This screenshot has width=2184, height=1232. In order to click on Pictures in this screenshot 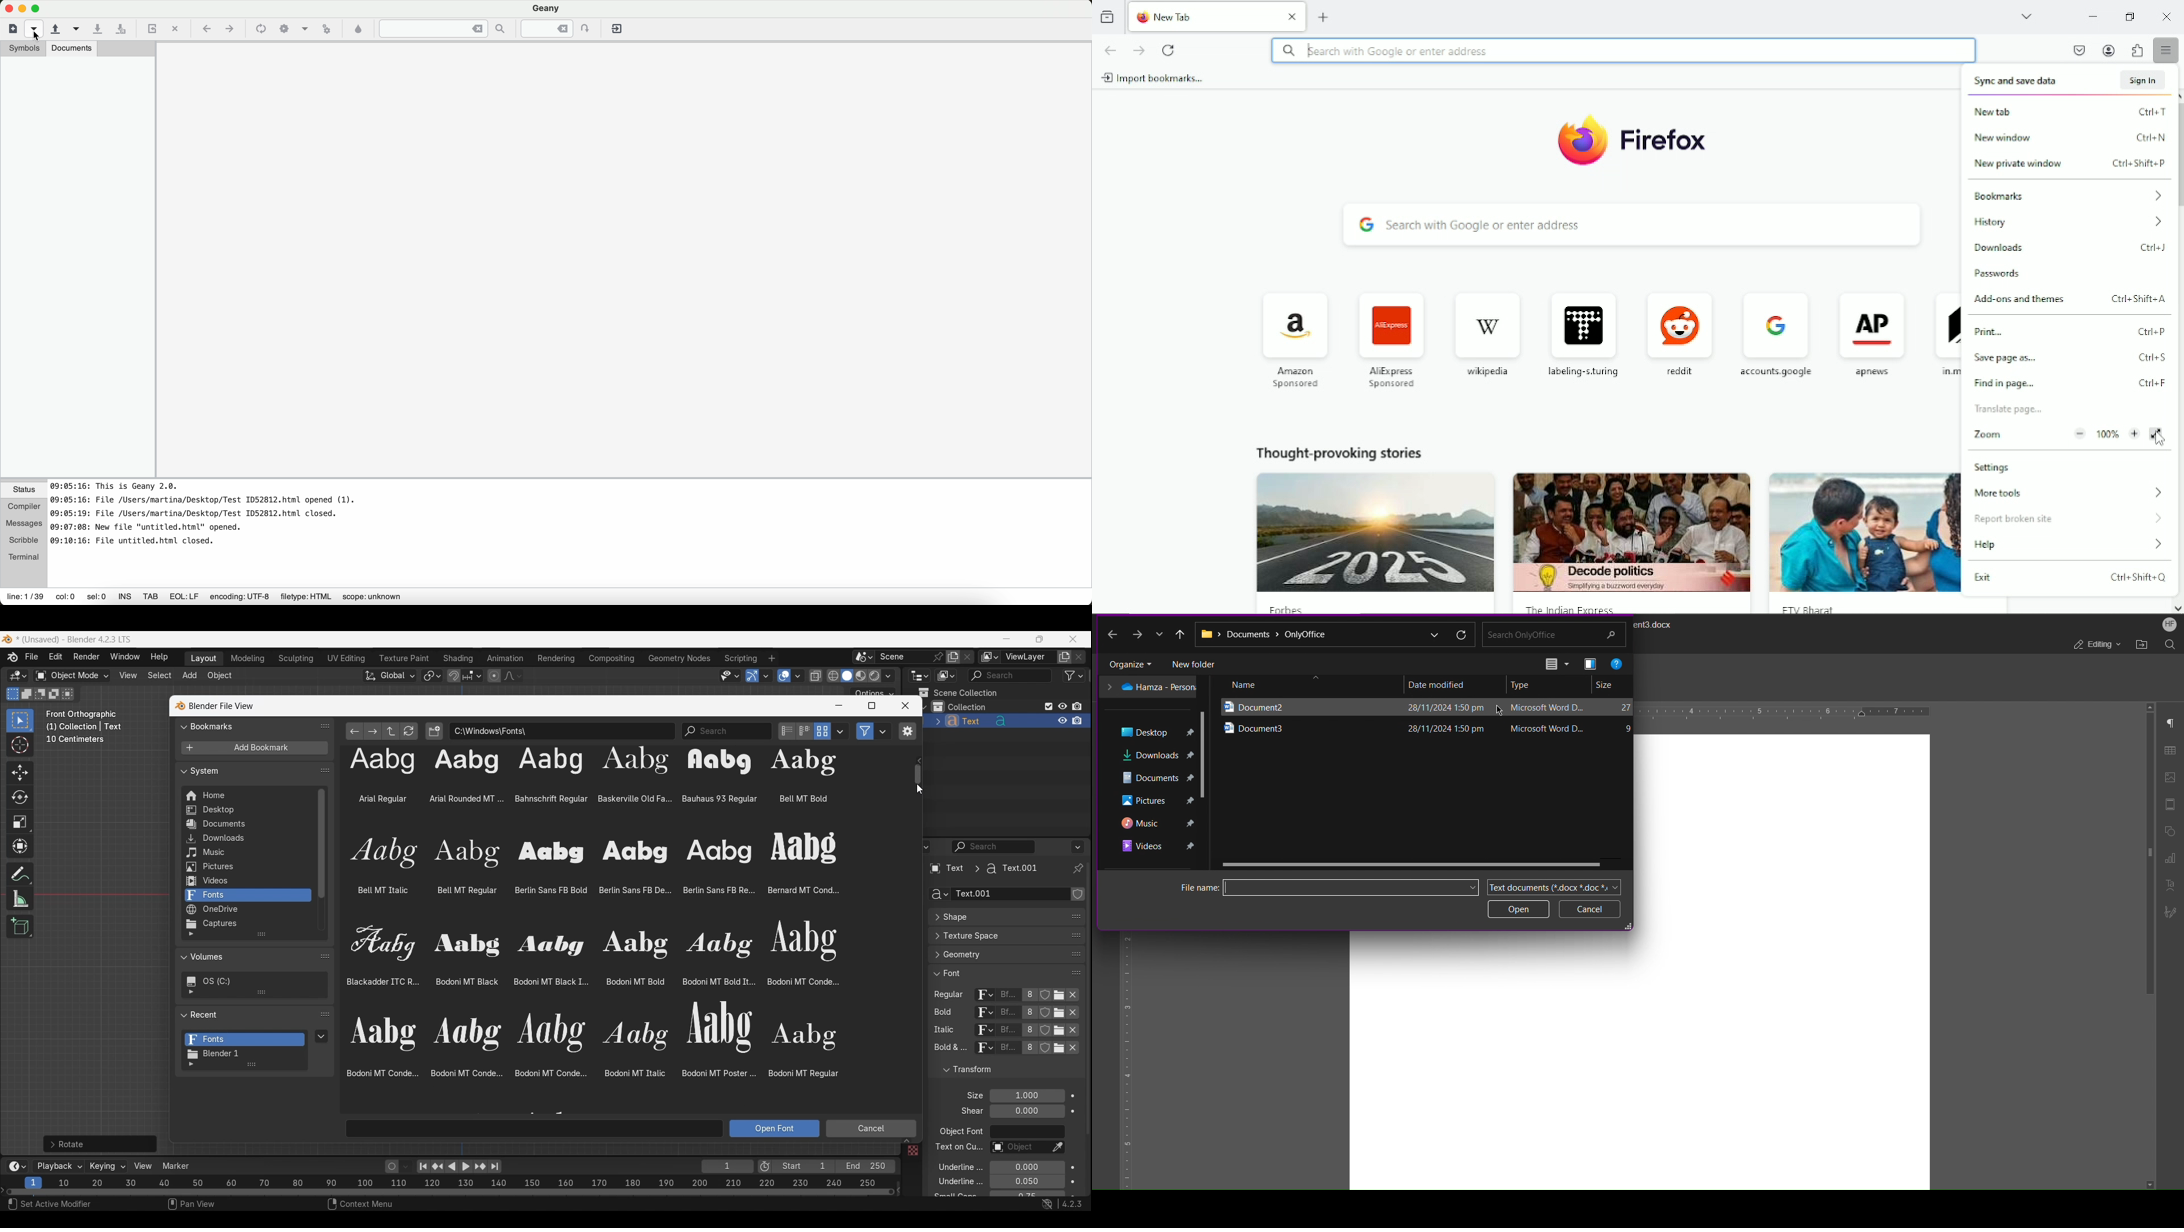, I will do `click(1157, 801)`.